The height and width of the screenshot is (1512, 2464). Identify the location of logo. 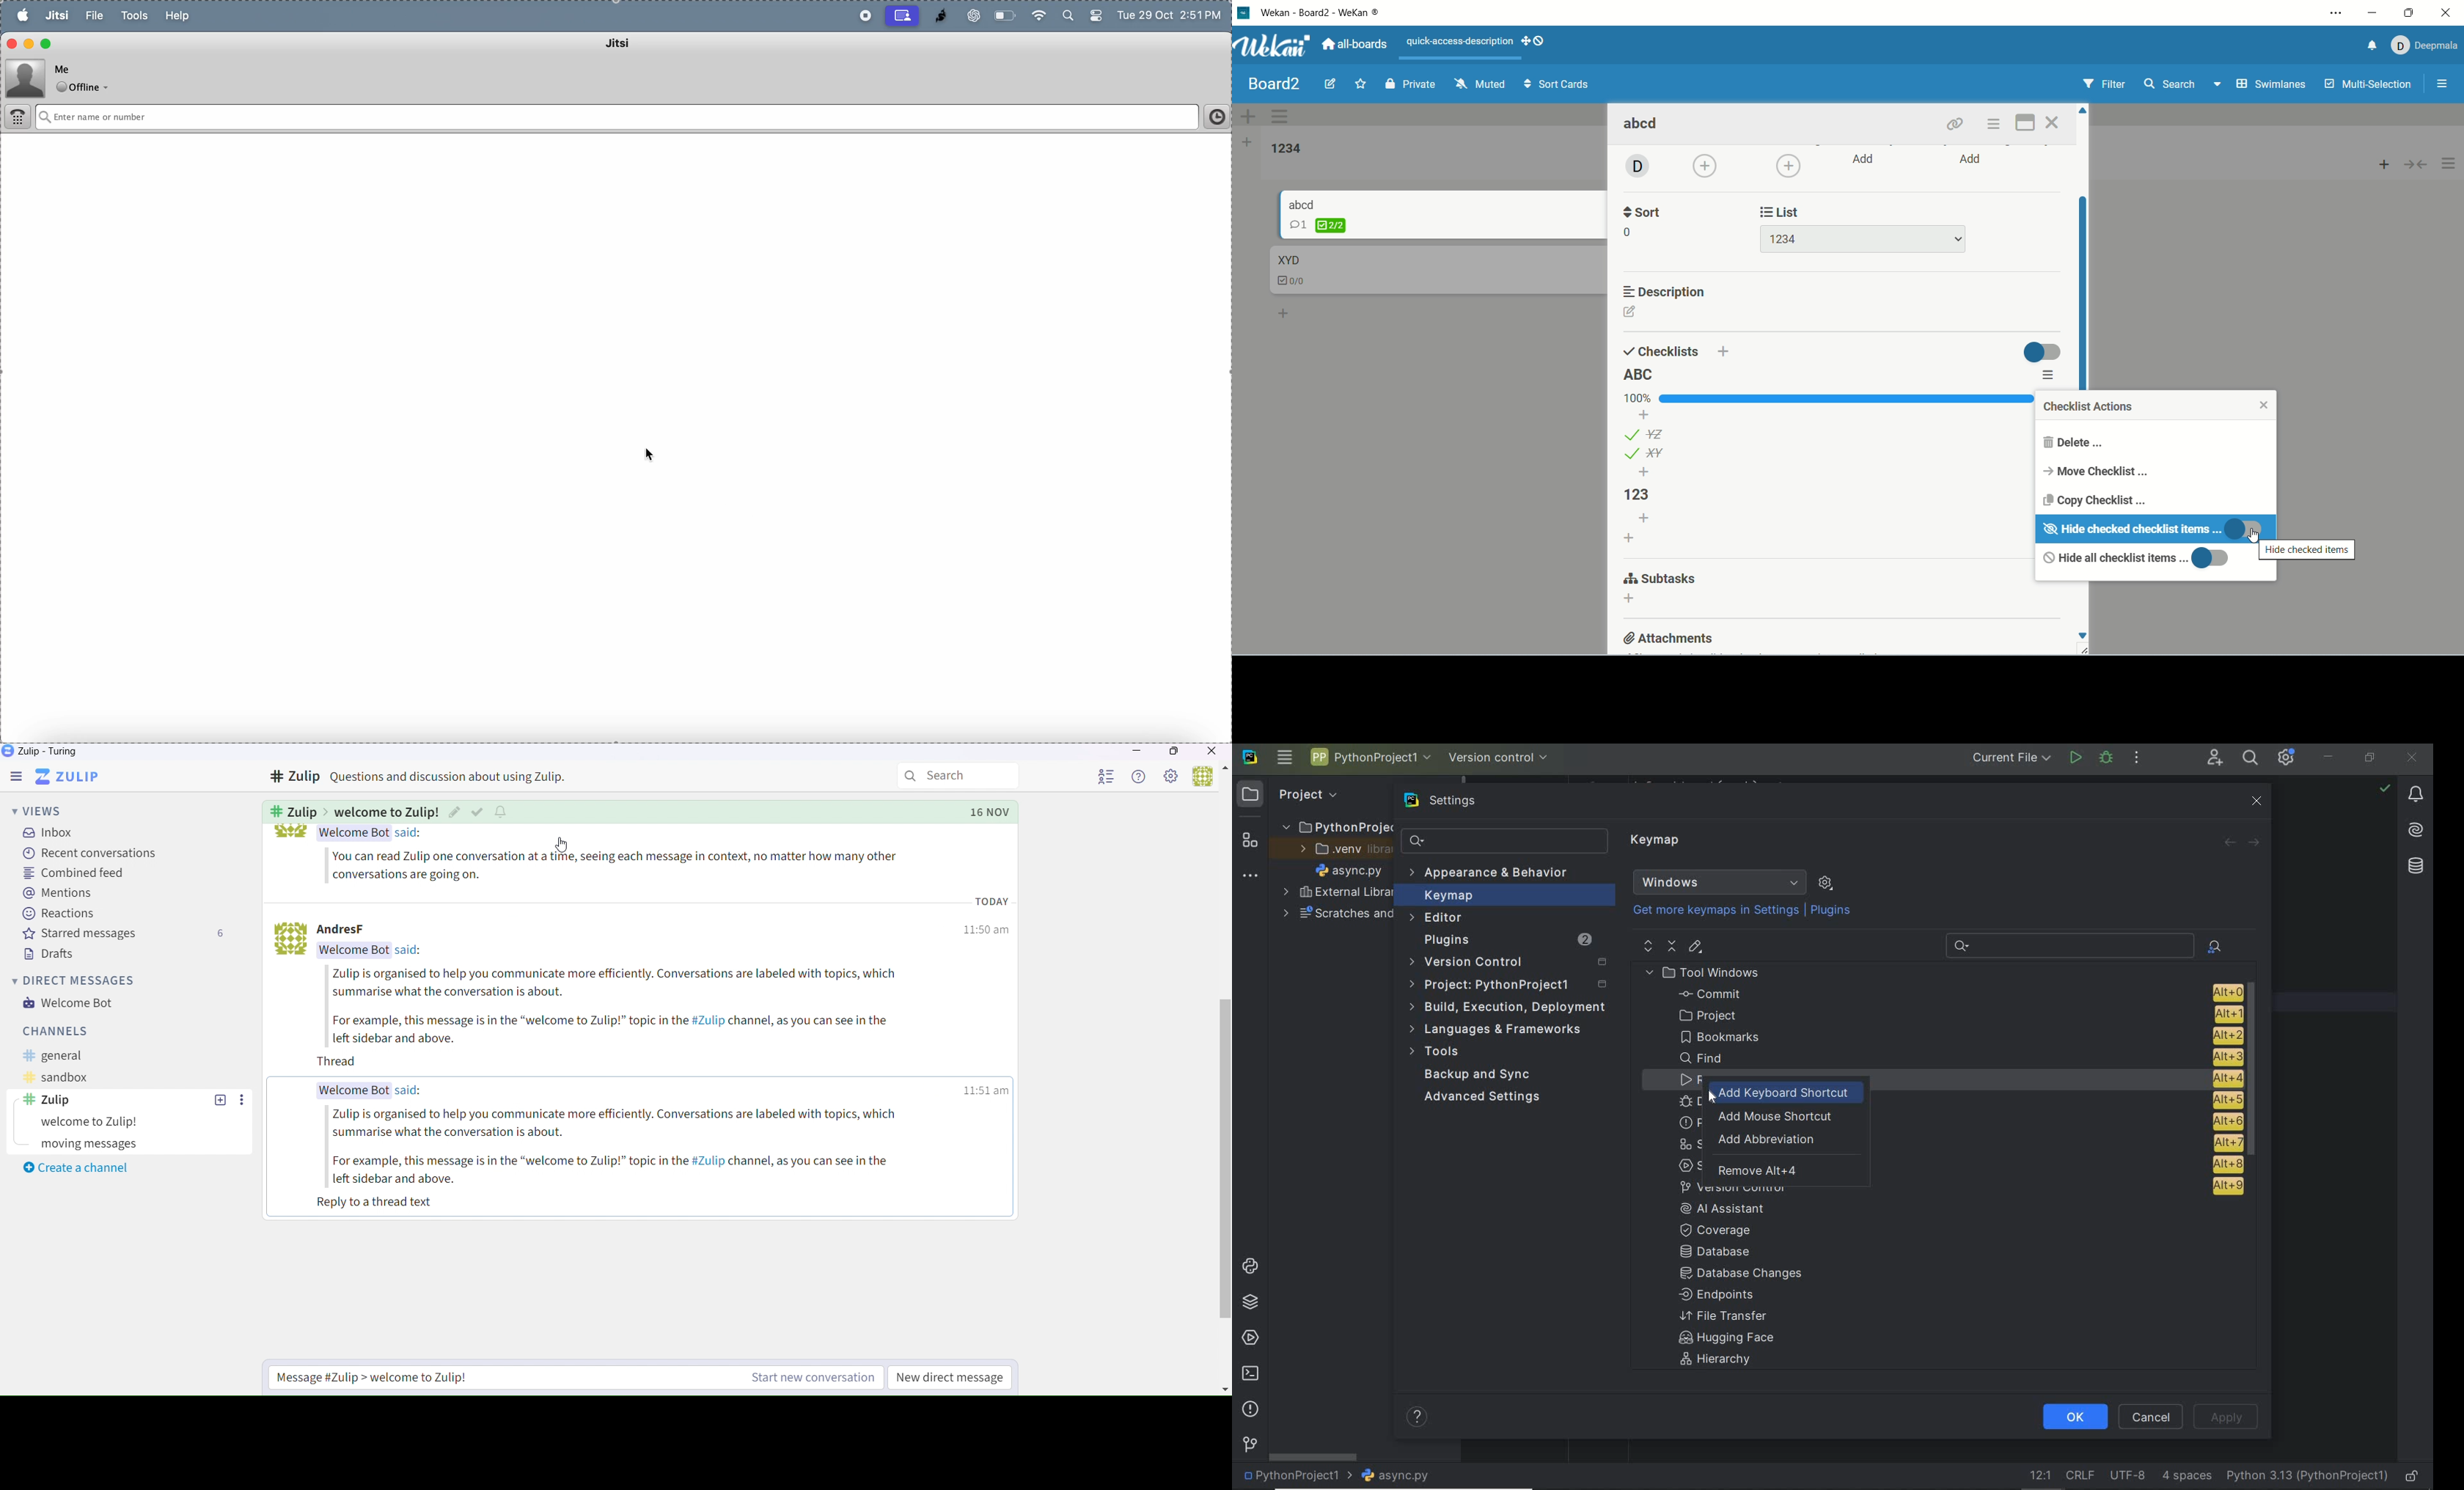
(286, 941).